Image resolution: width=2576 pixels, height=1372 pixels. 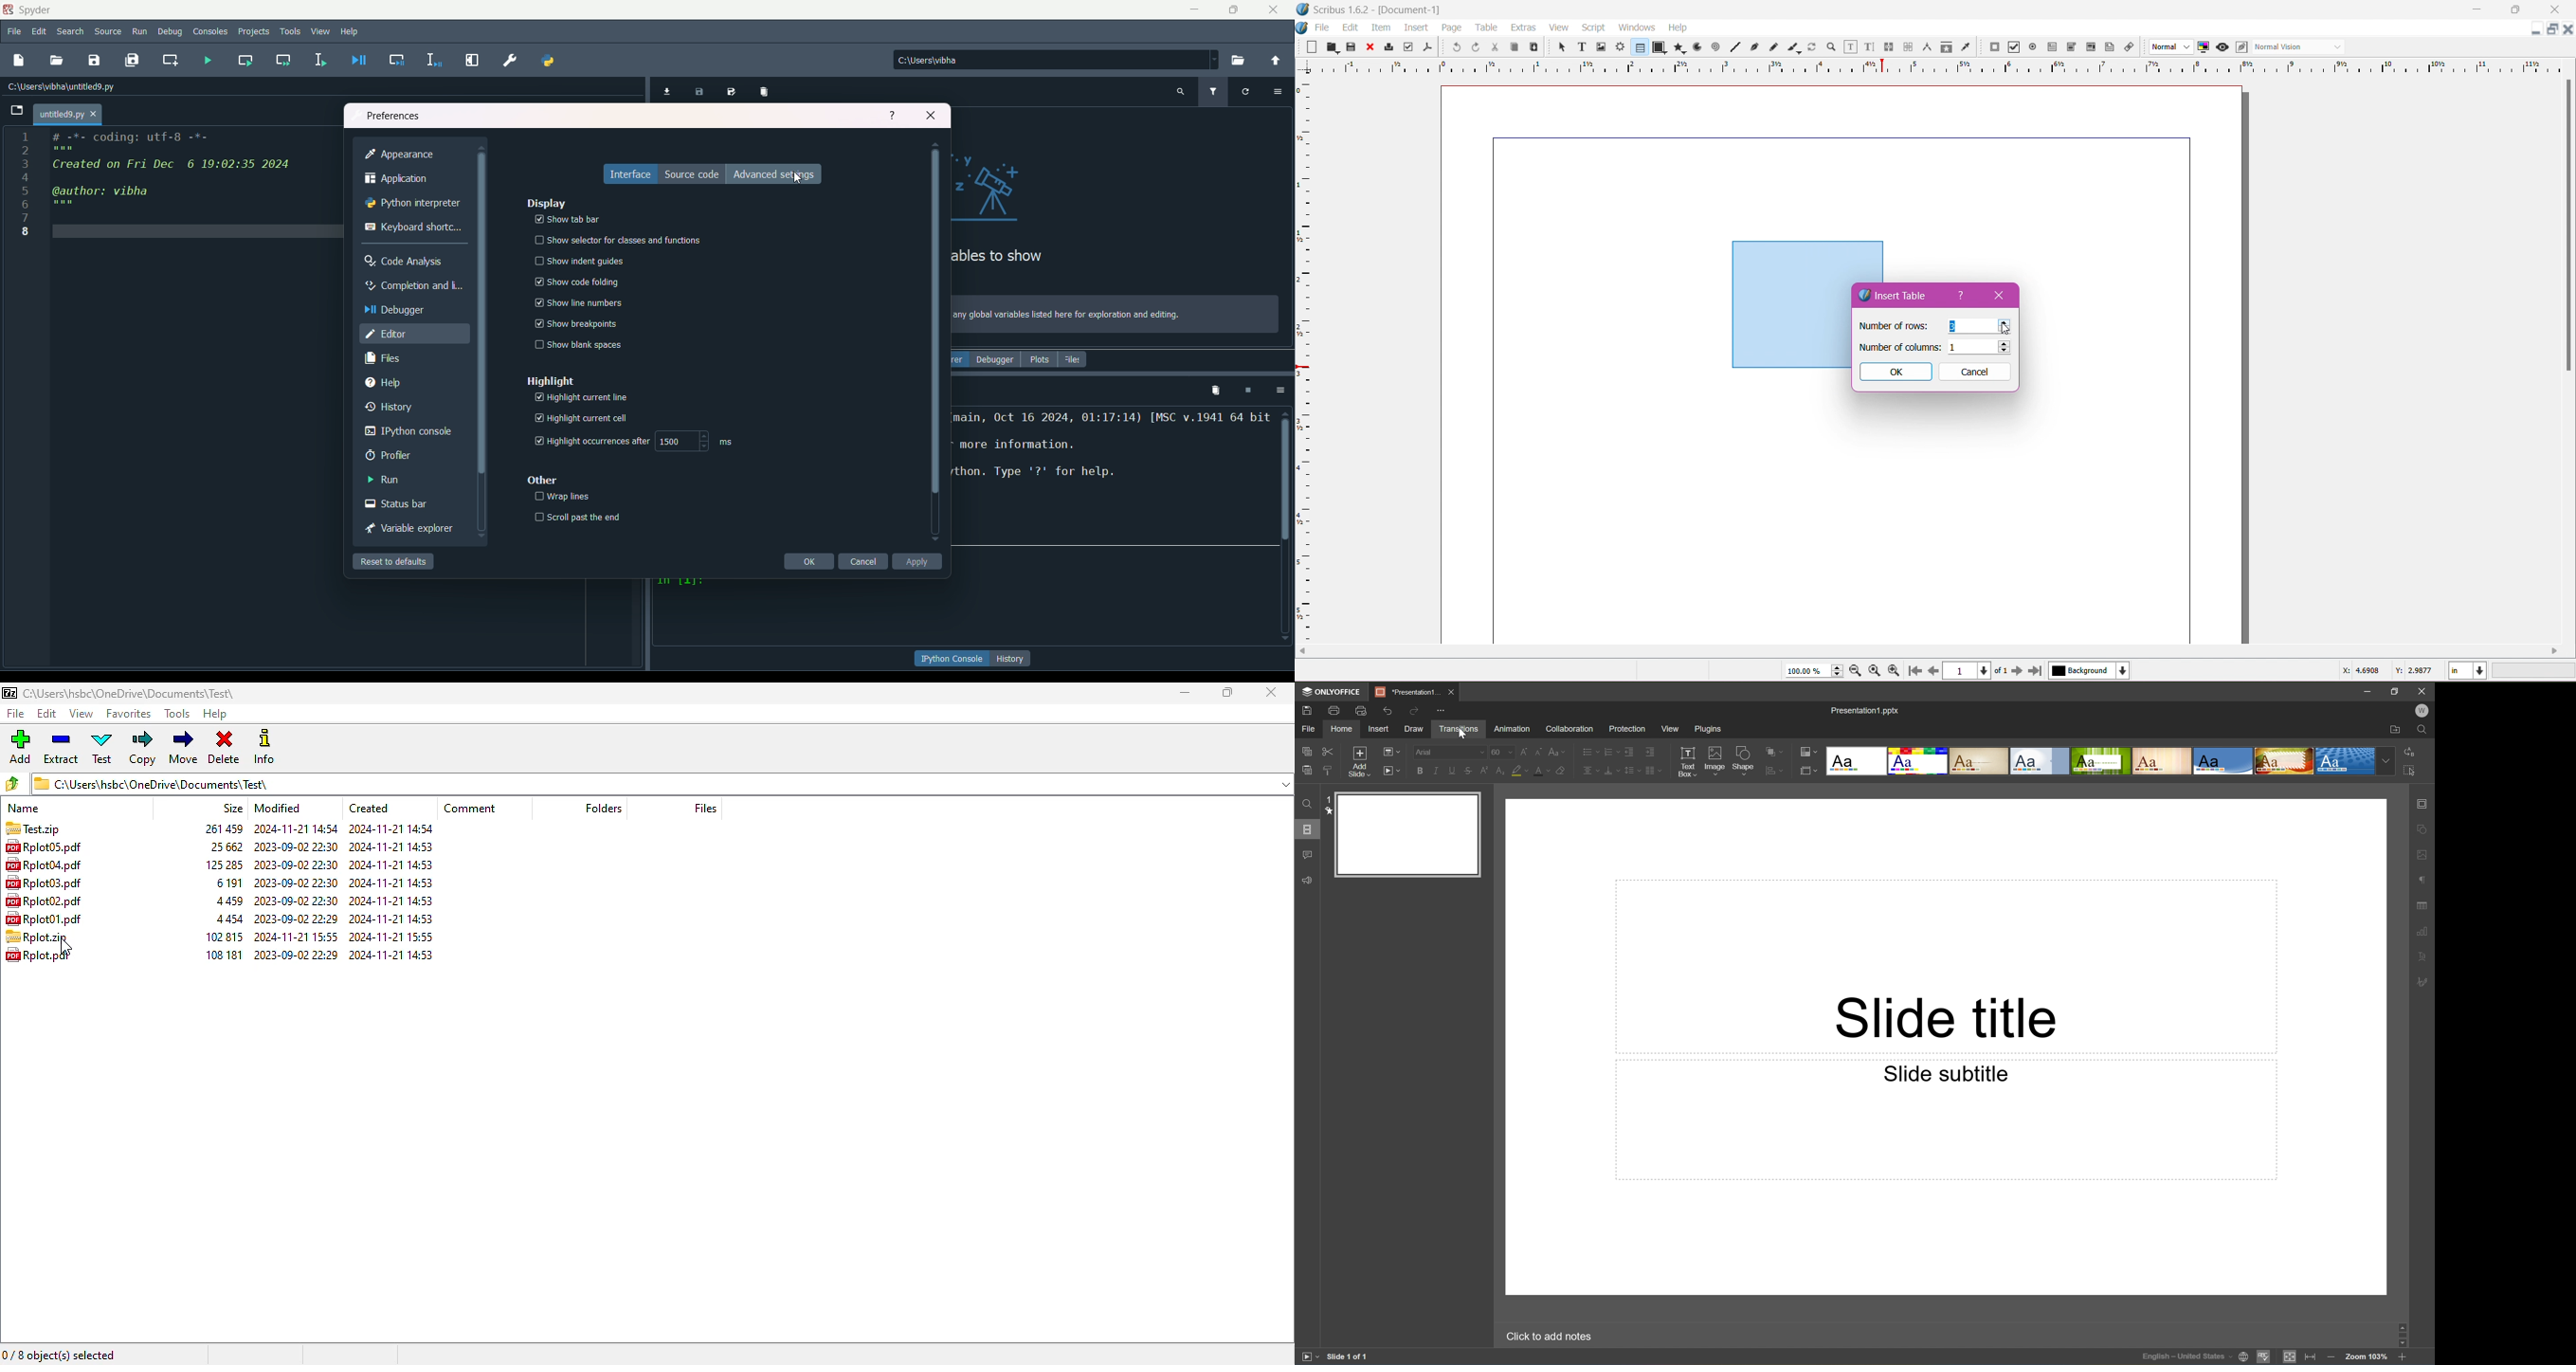 I want to click on highlight timer, so click(x=590, y=440).